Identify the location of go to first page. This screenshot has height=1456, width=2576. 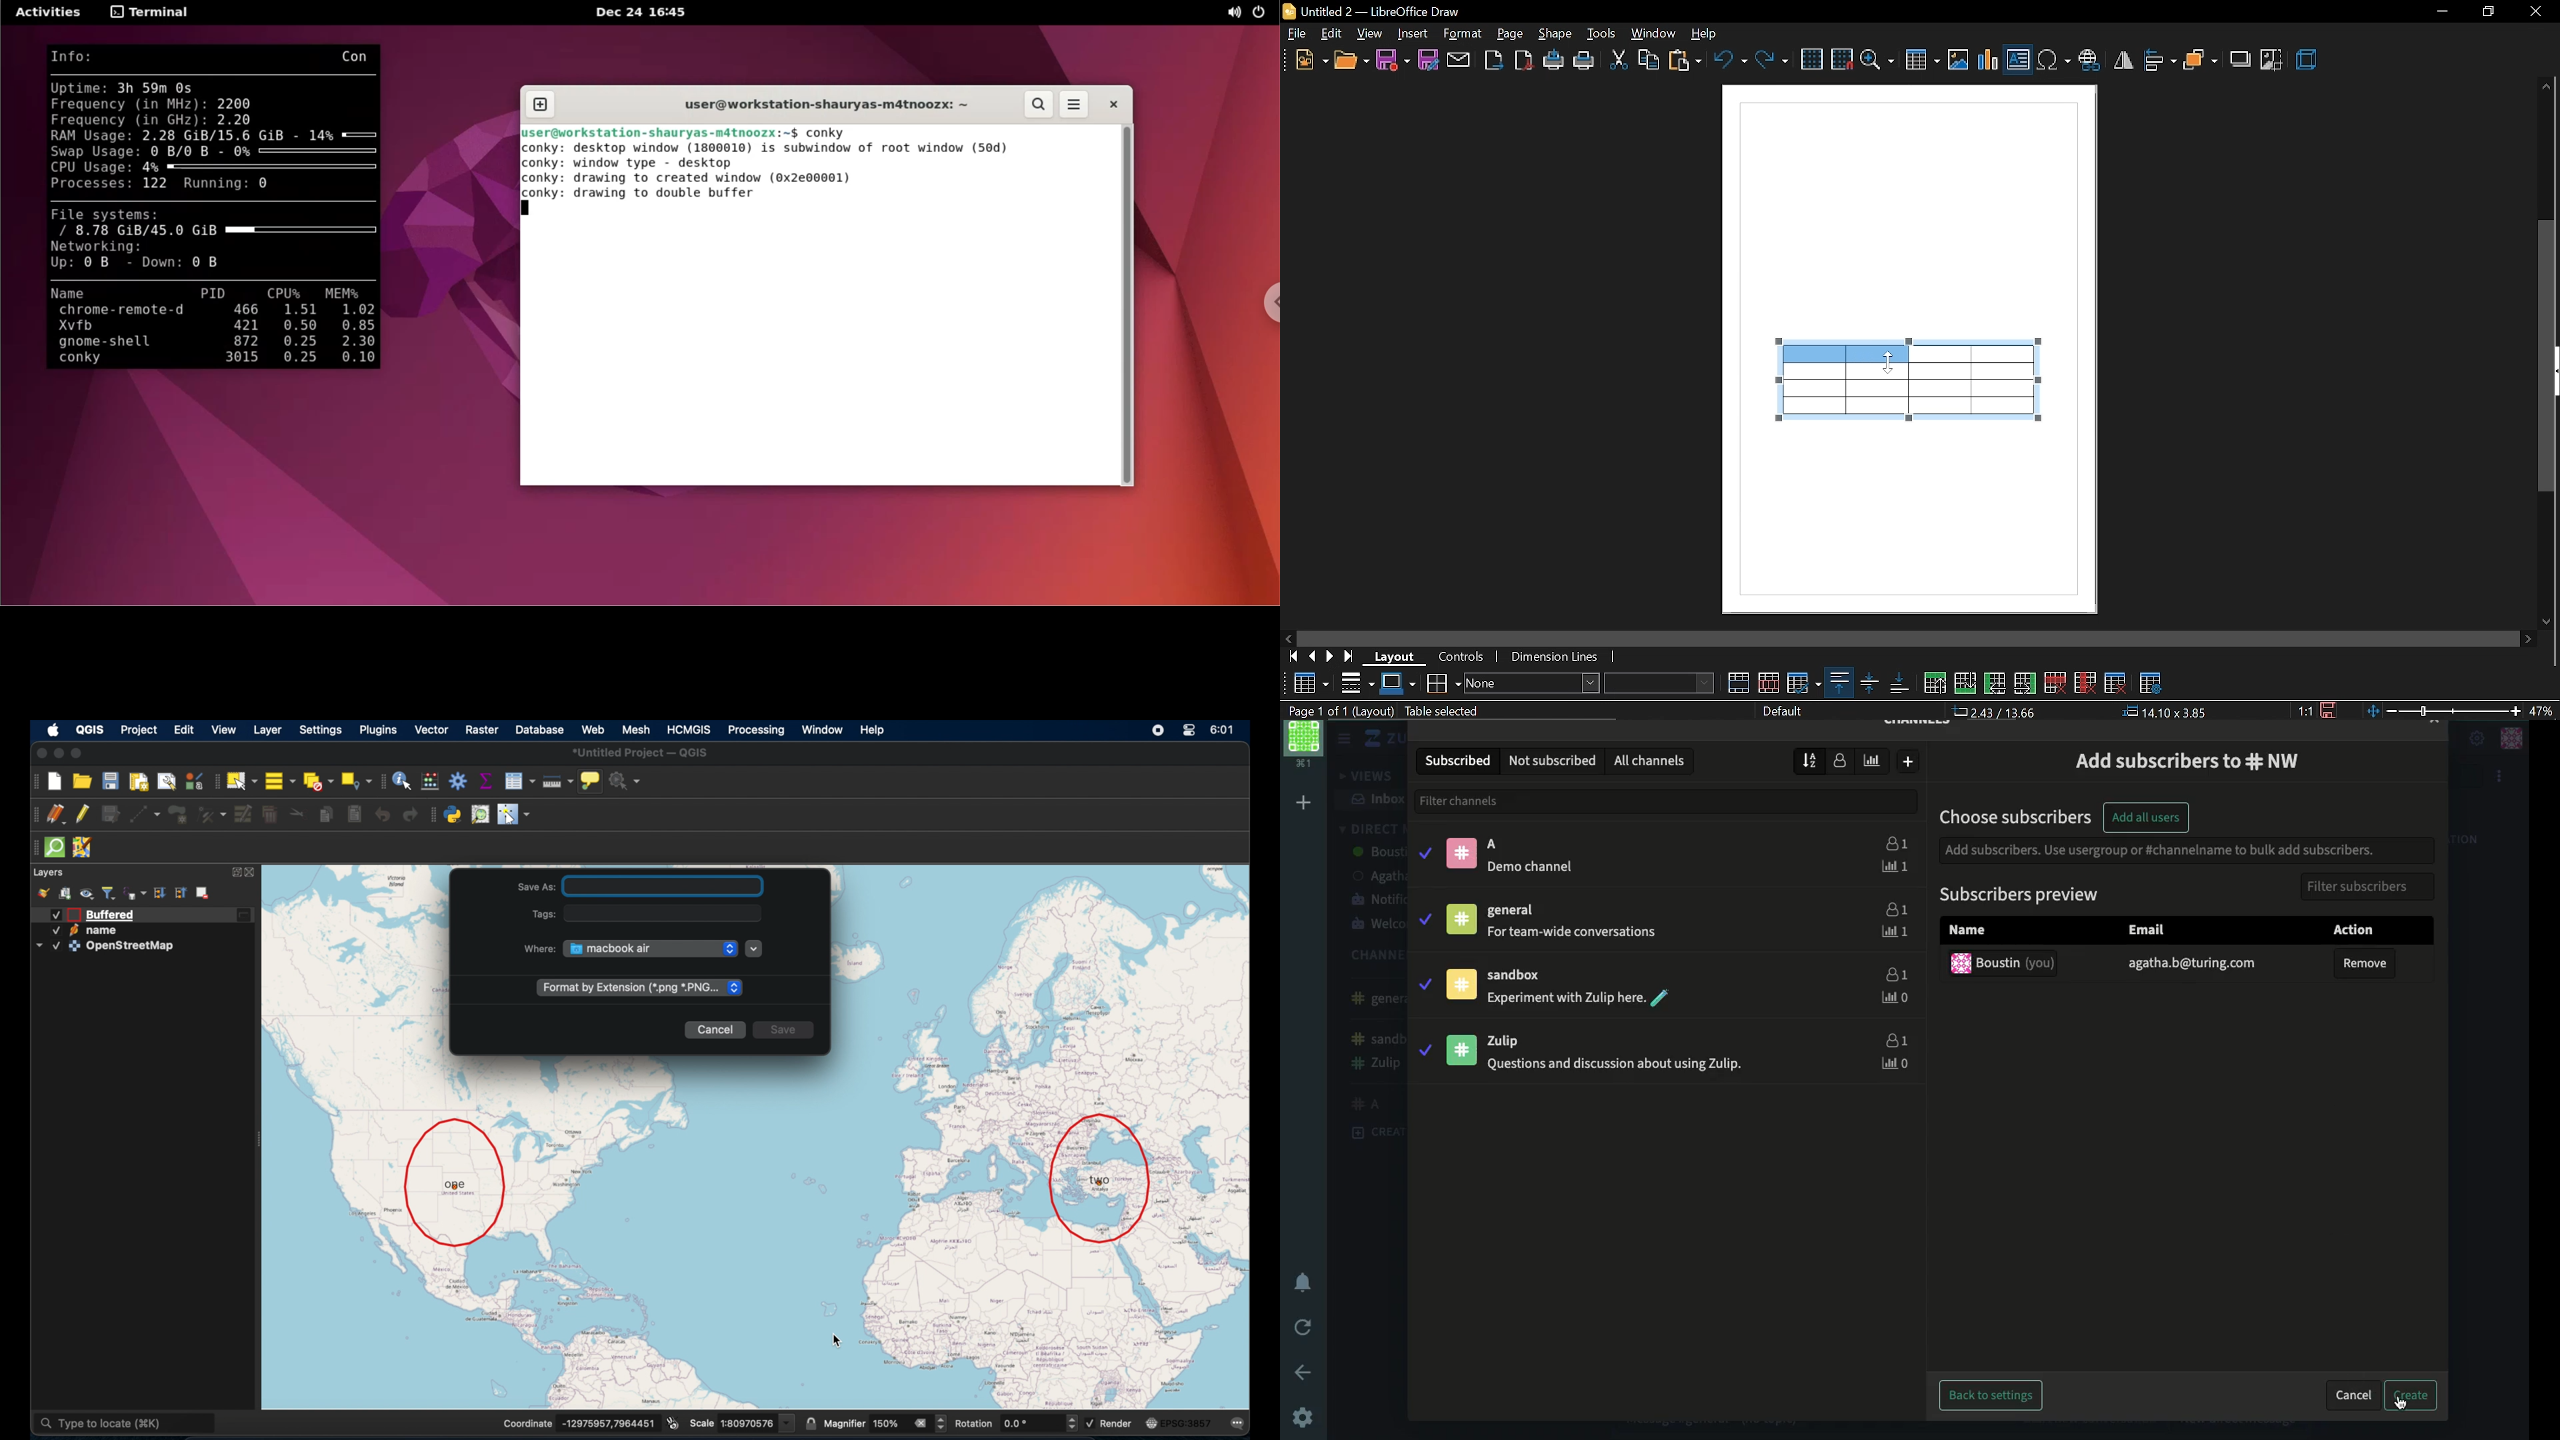
(1290, 656).